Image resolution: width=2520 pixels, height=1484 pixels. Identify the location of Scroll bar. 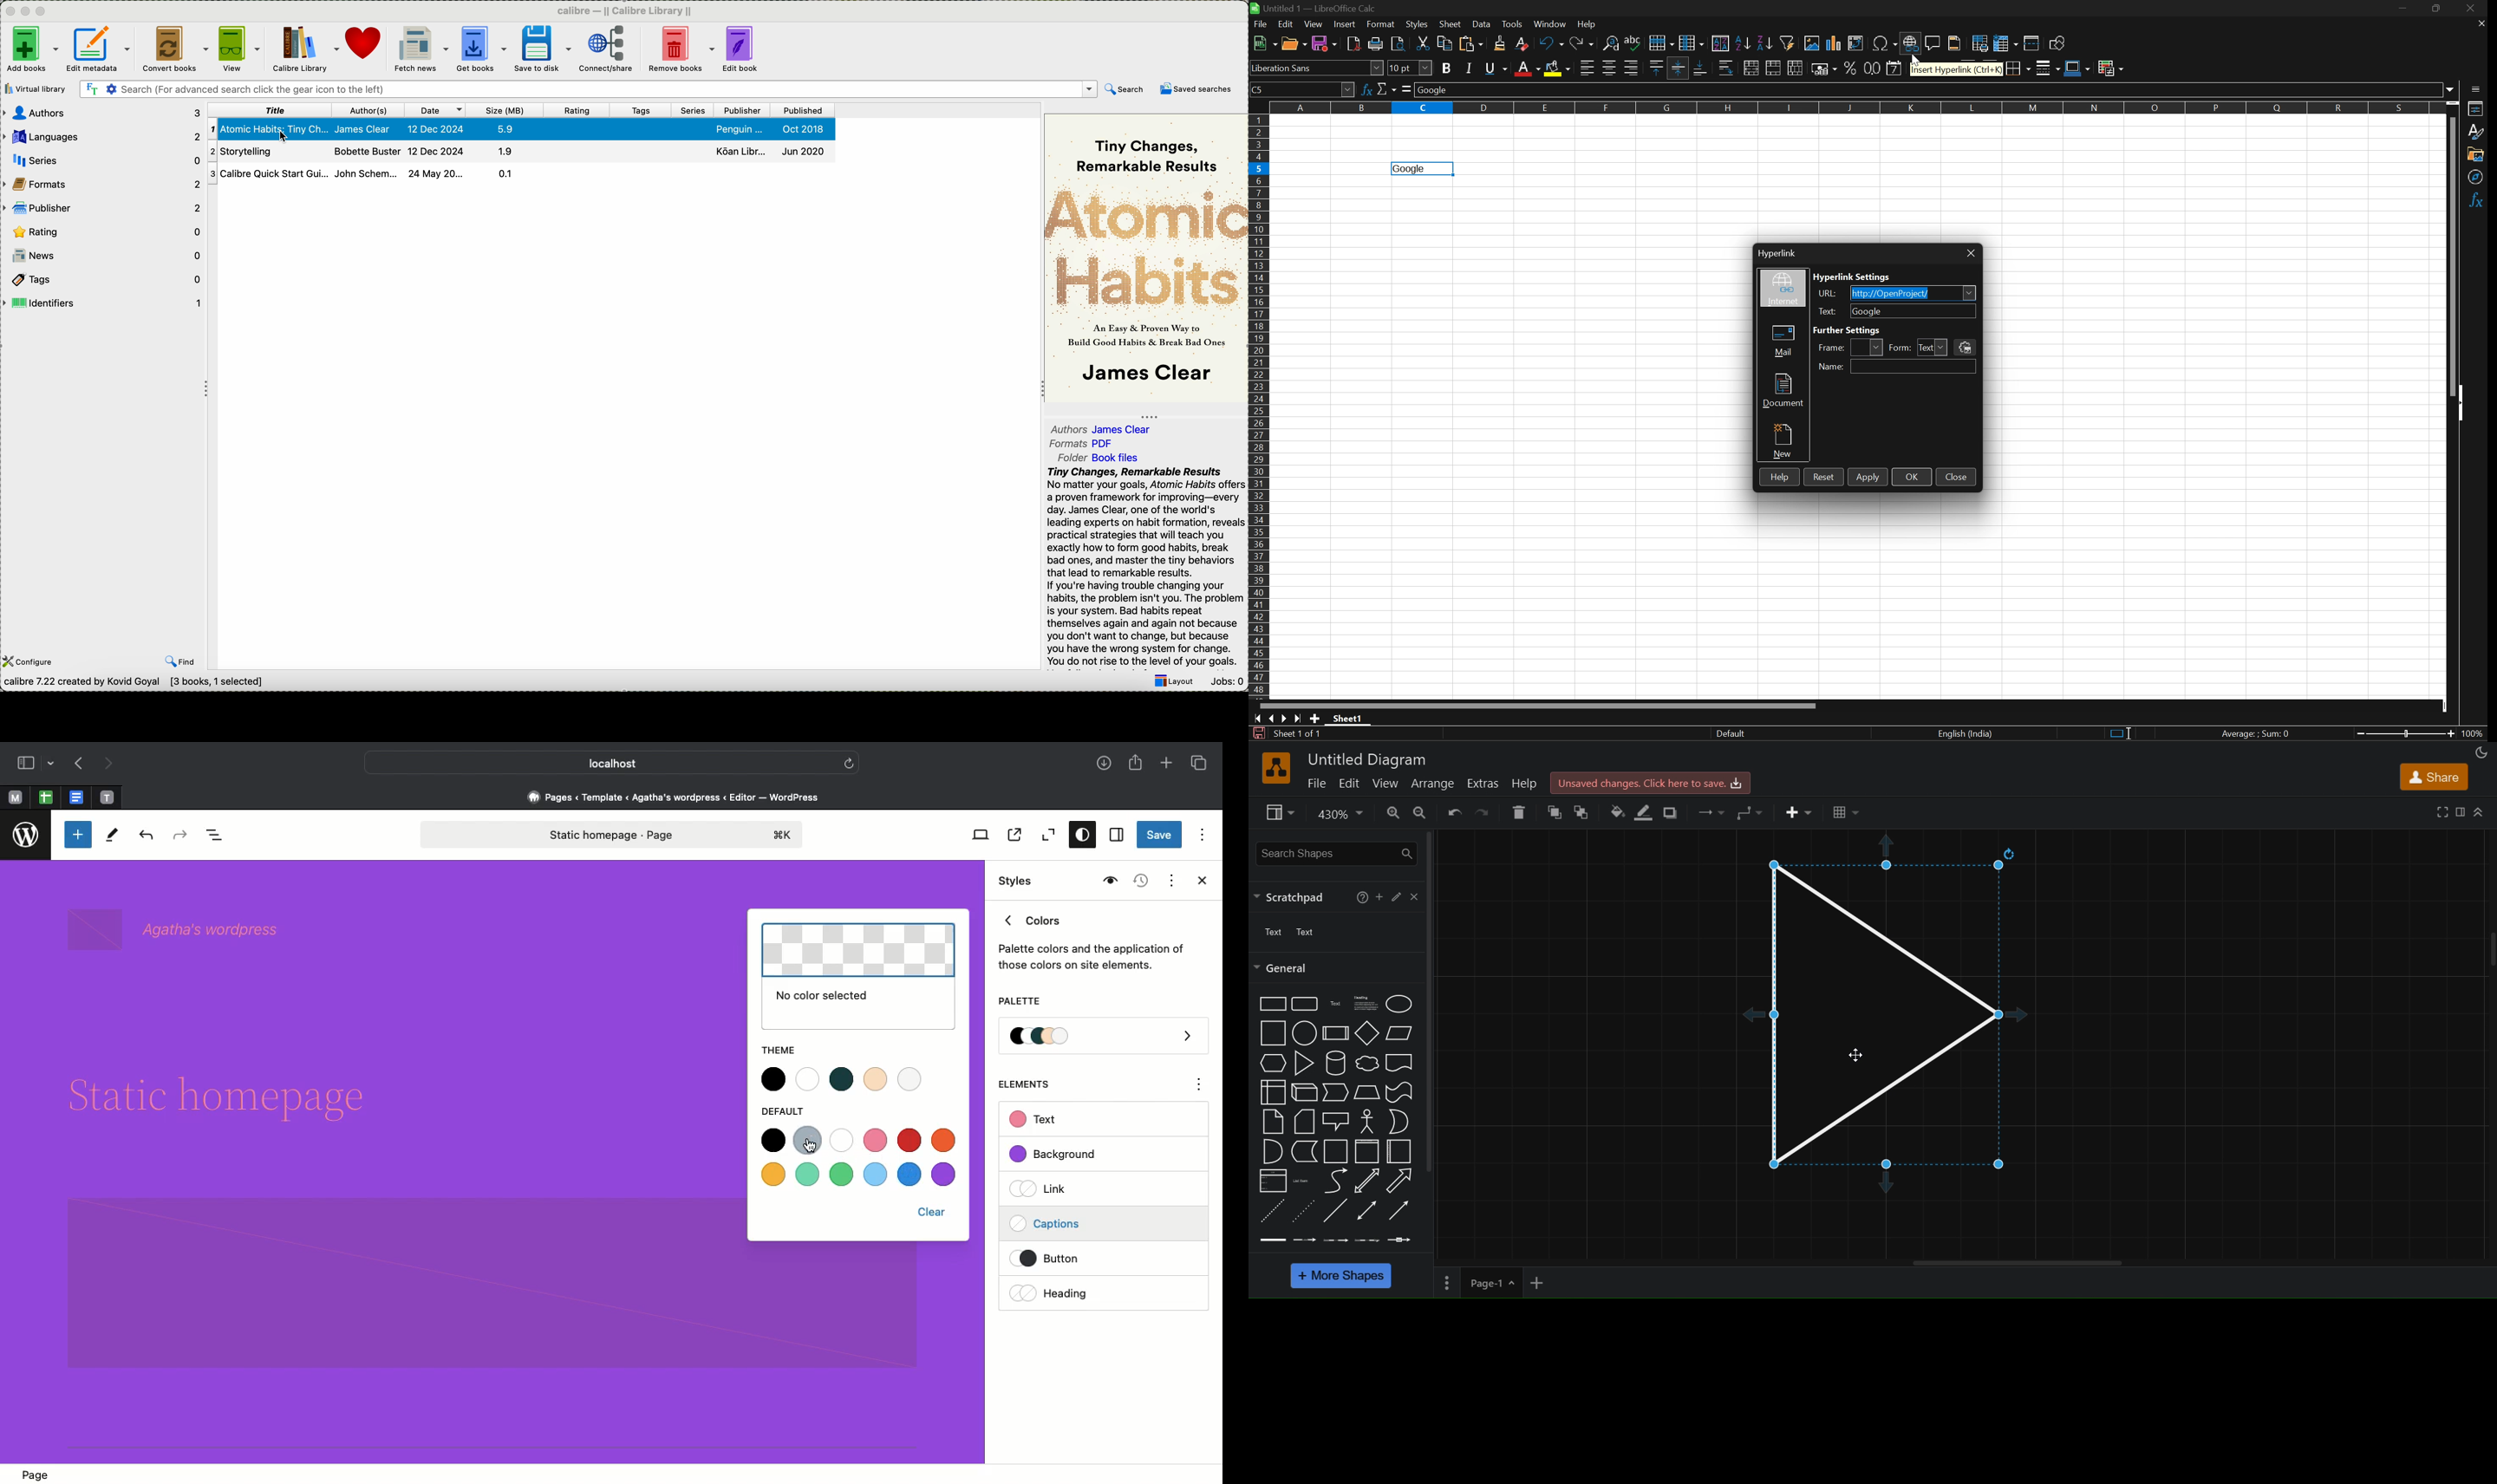
(2452, 255).